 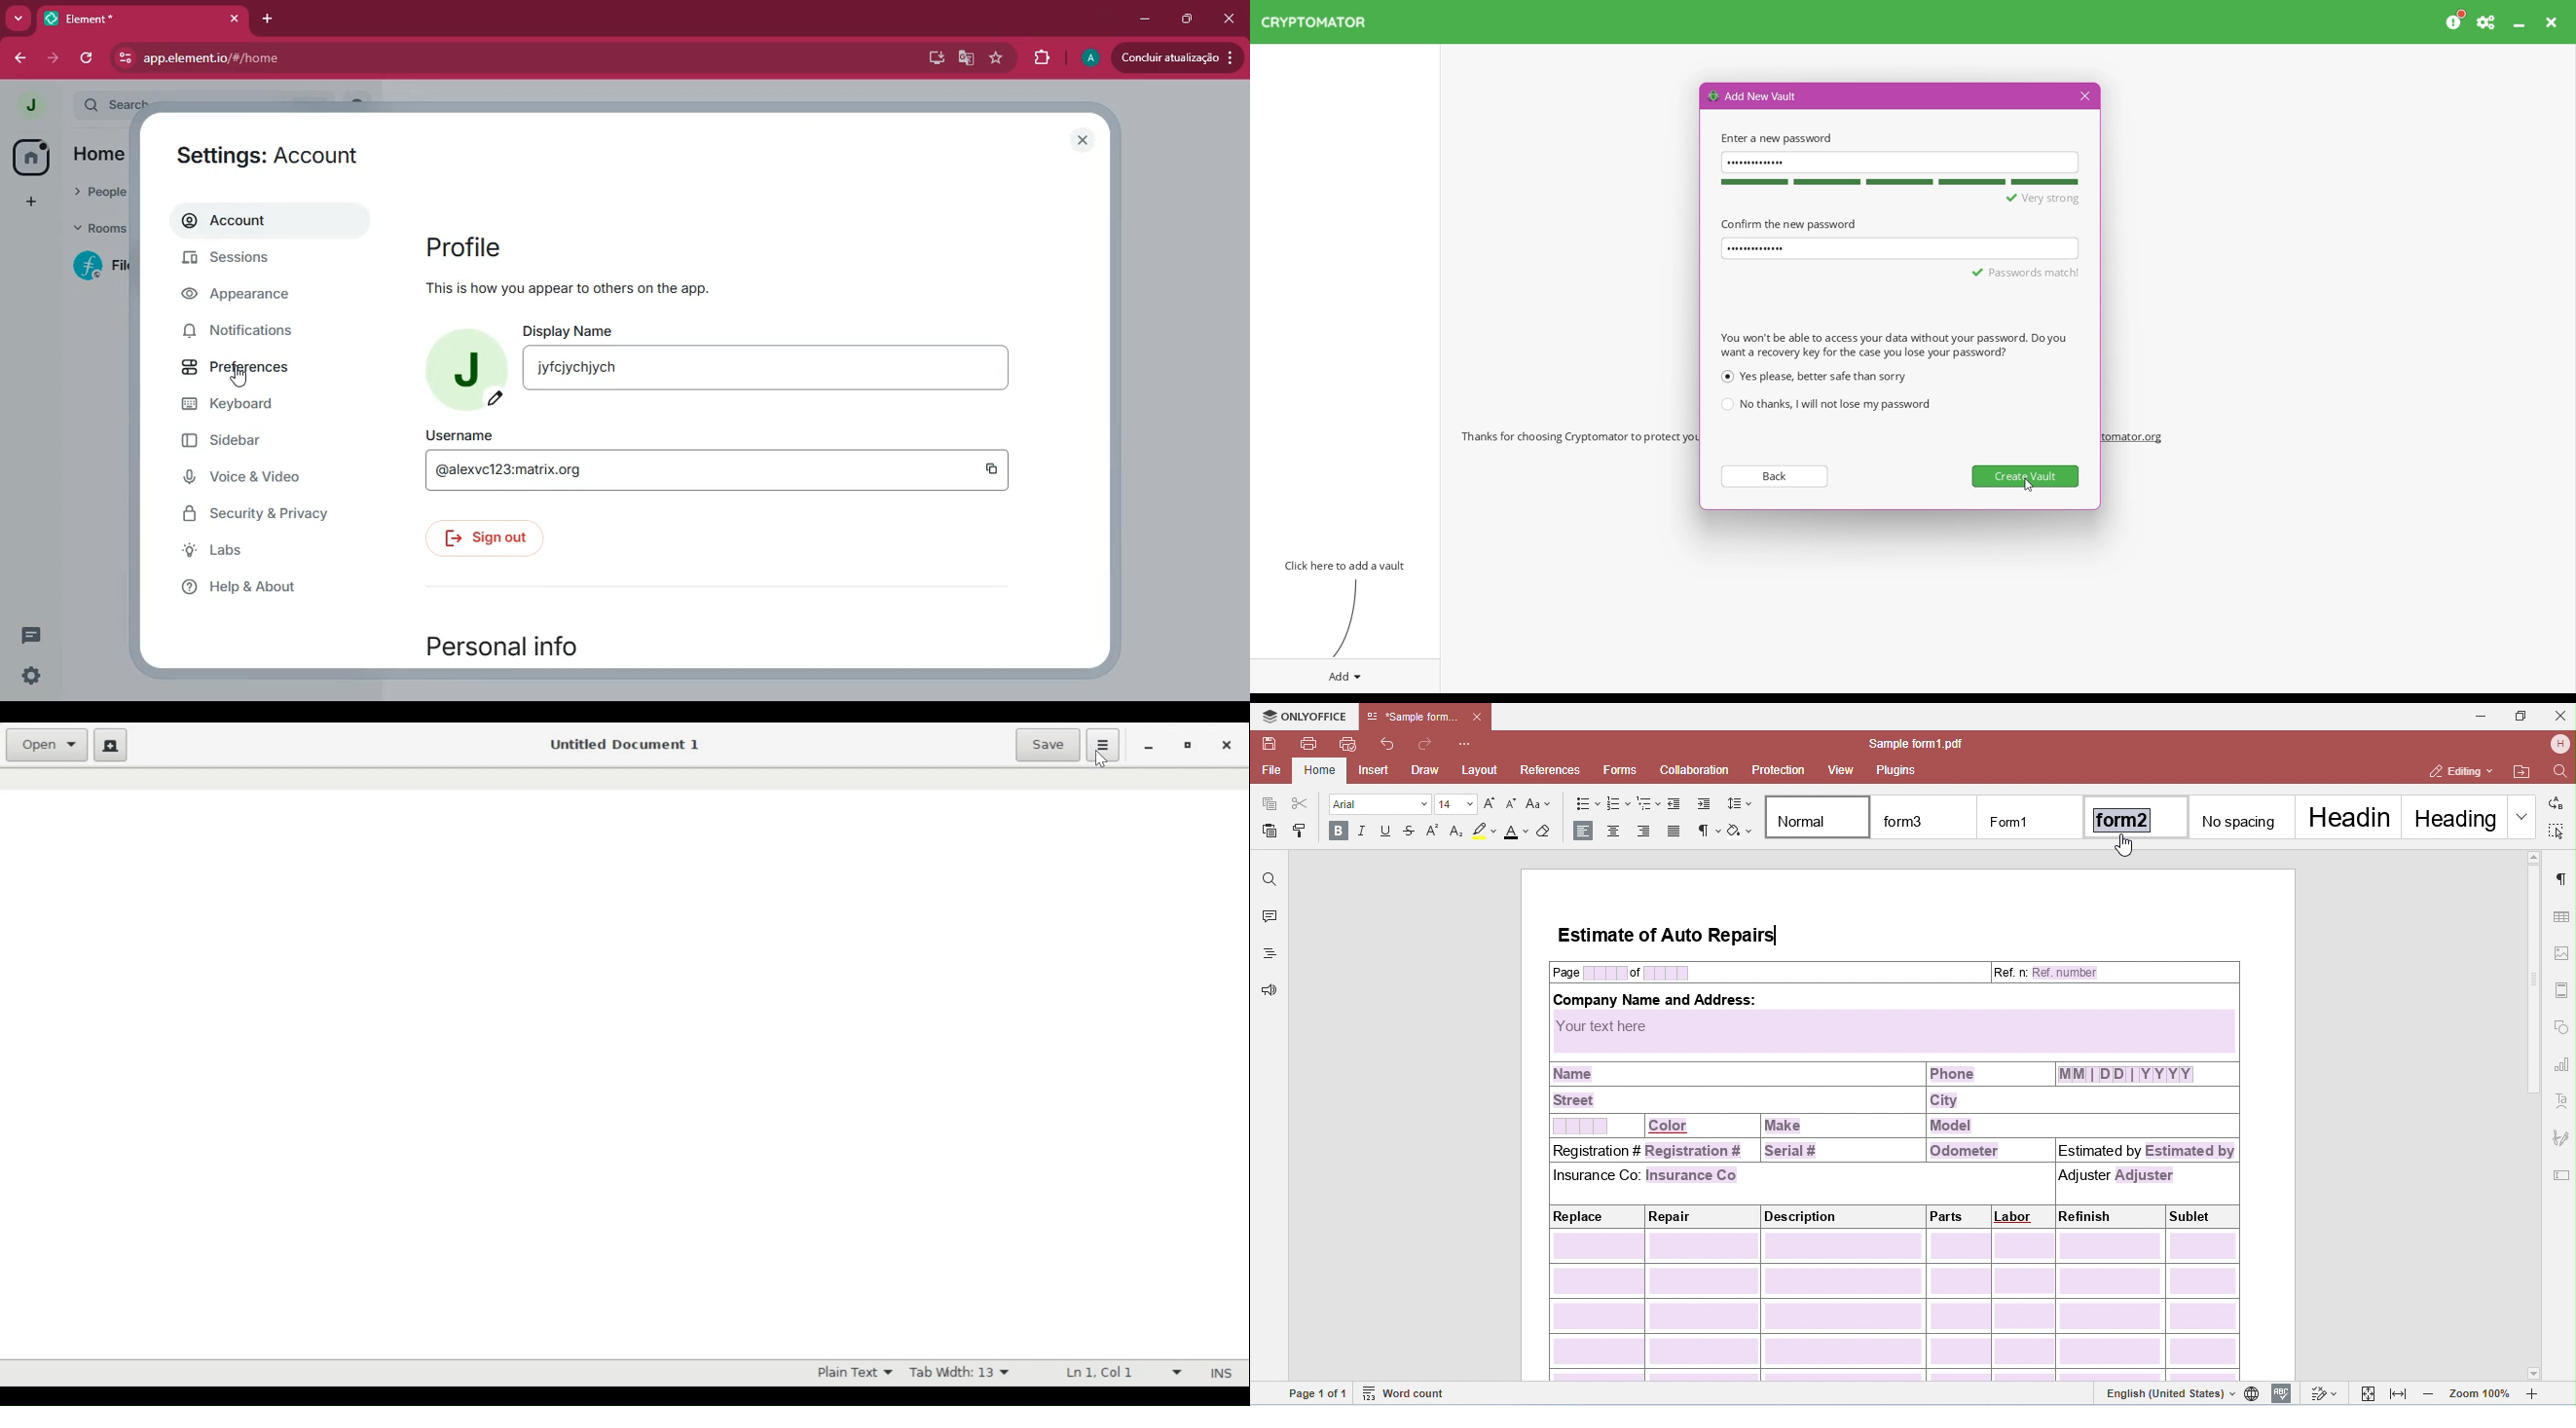 I want to click on Minimize, so click(x=2521, y=22).